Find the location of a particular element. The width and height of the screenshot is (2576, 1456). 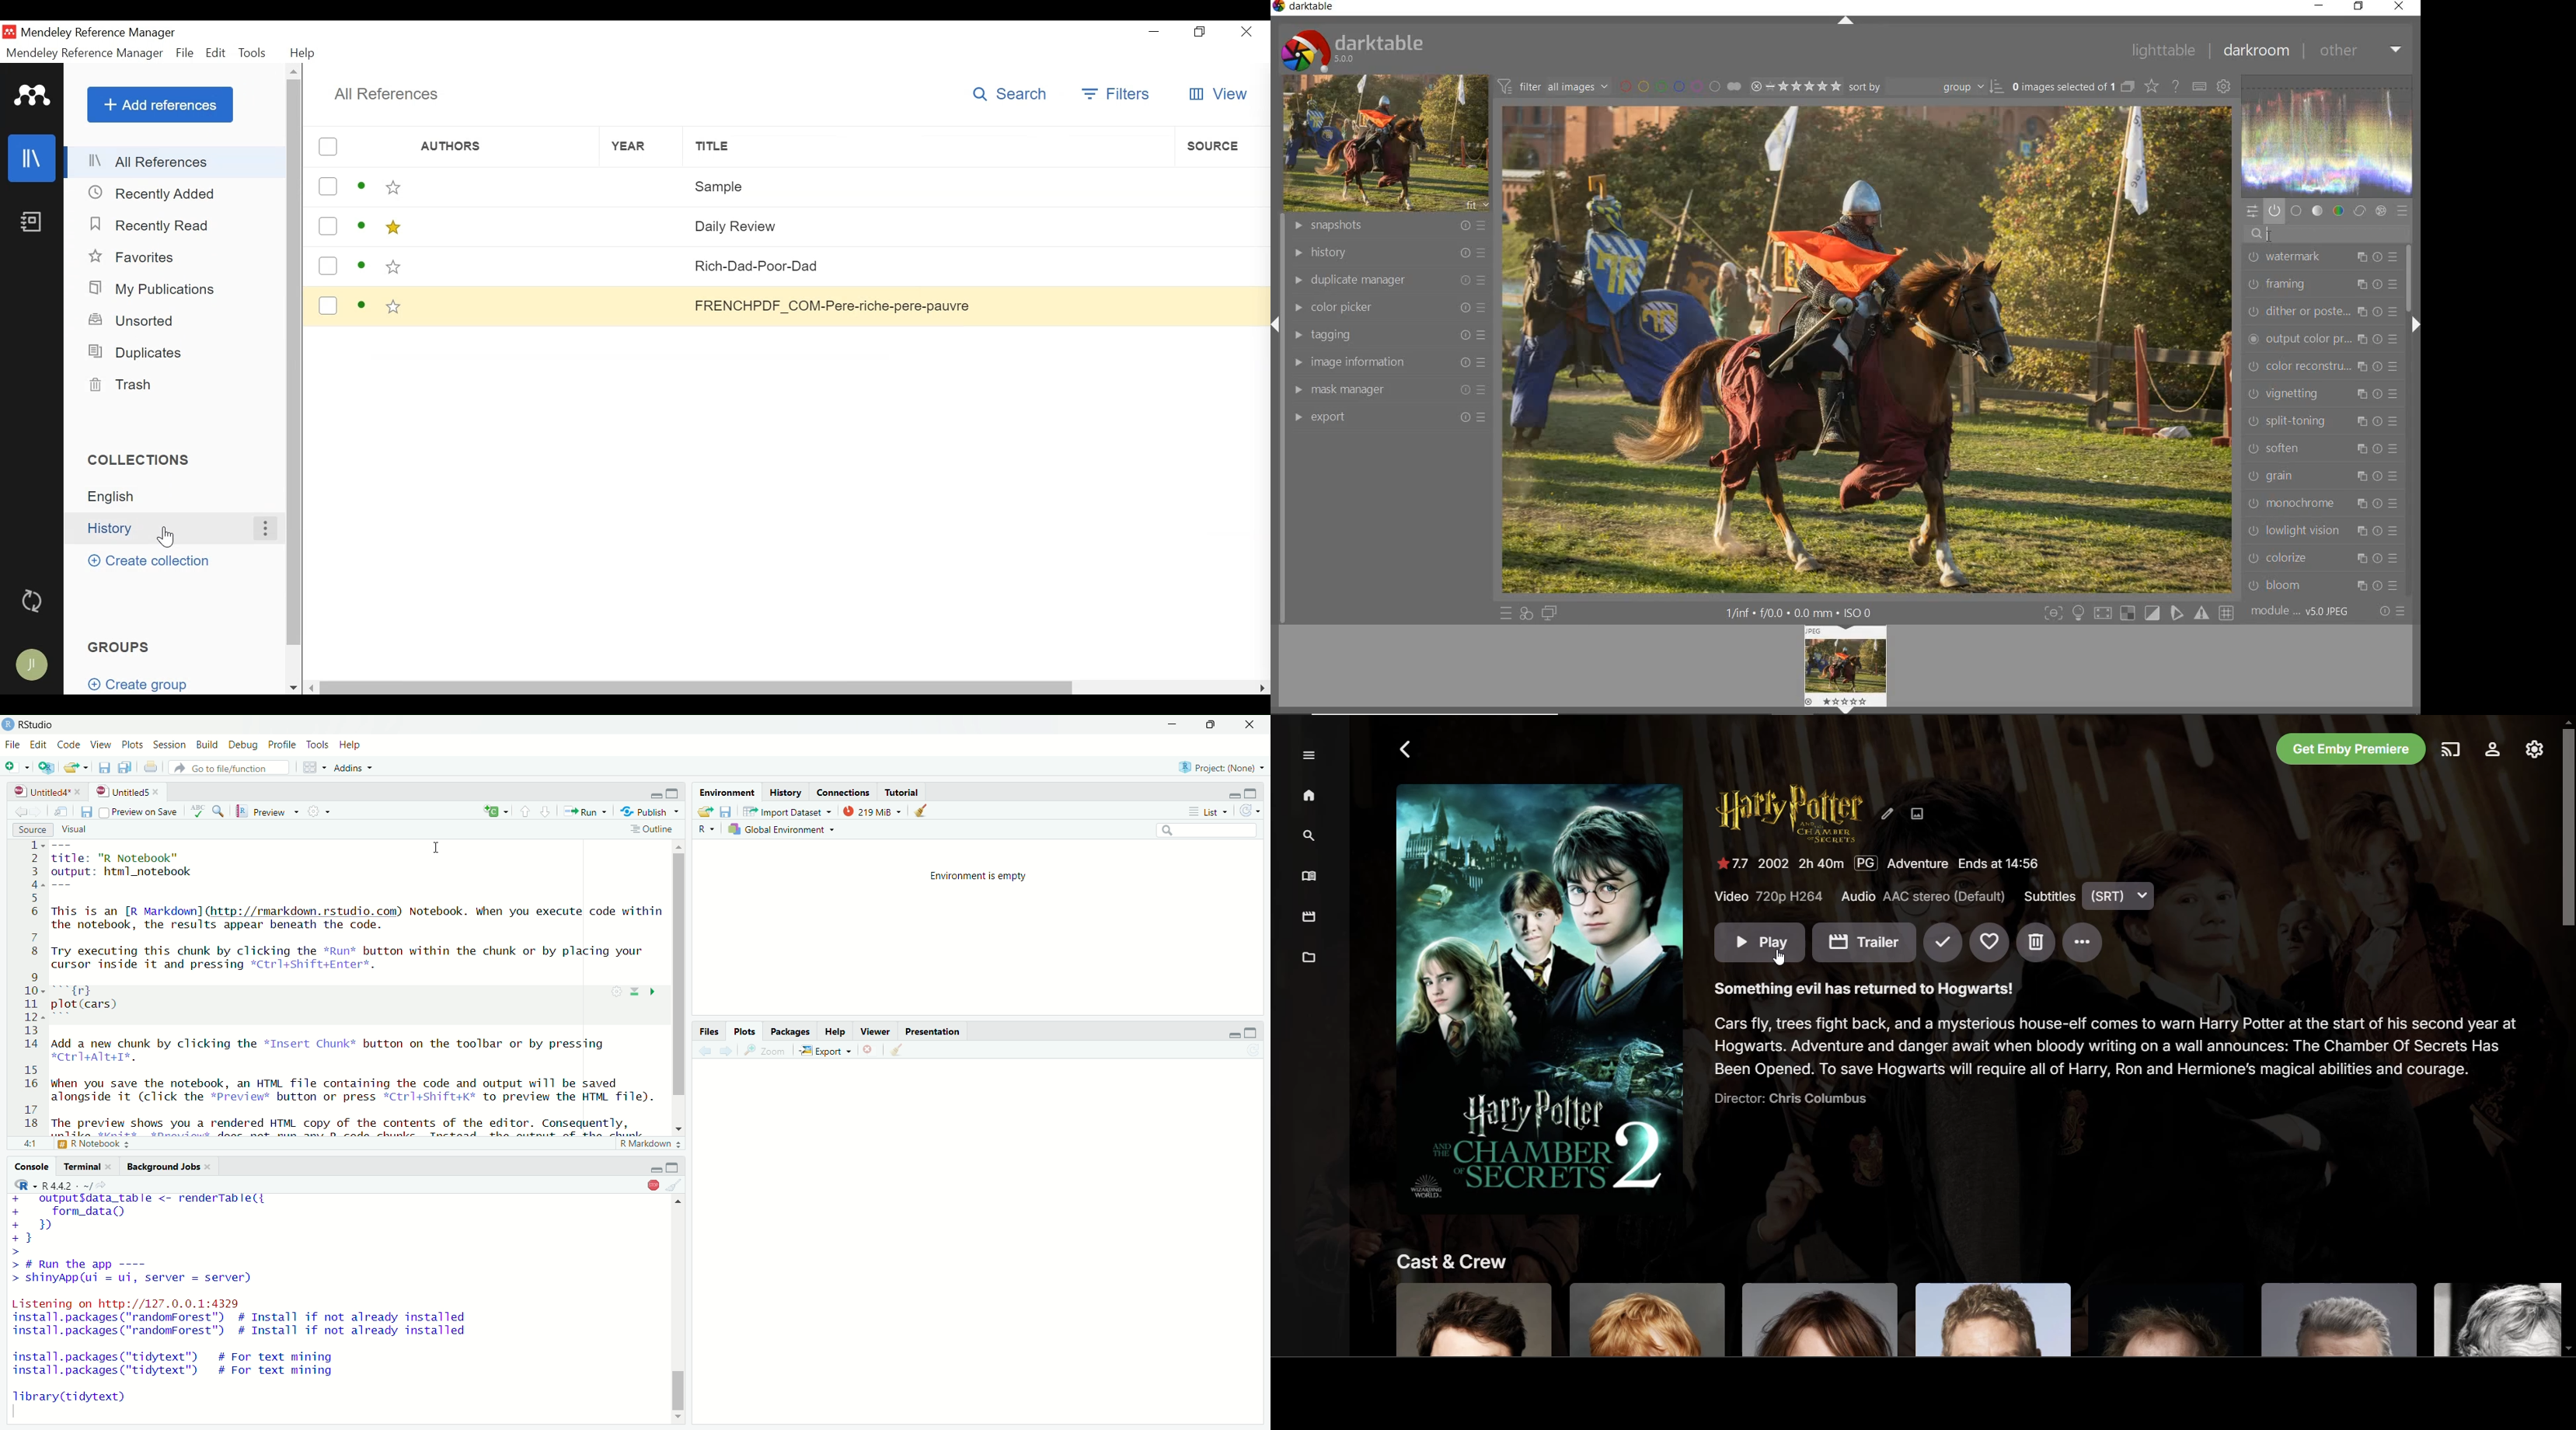

Mendeley Desktop Icon is located at coordinates (11, 32).